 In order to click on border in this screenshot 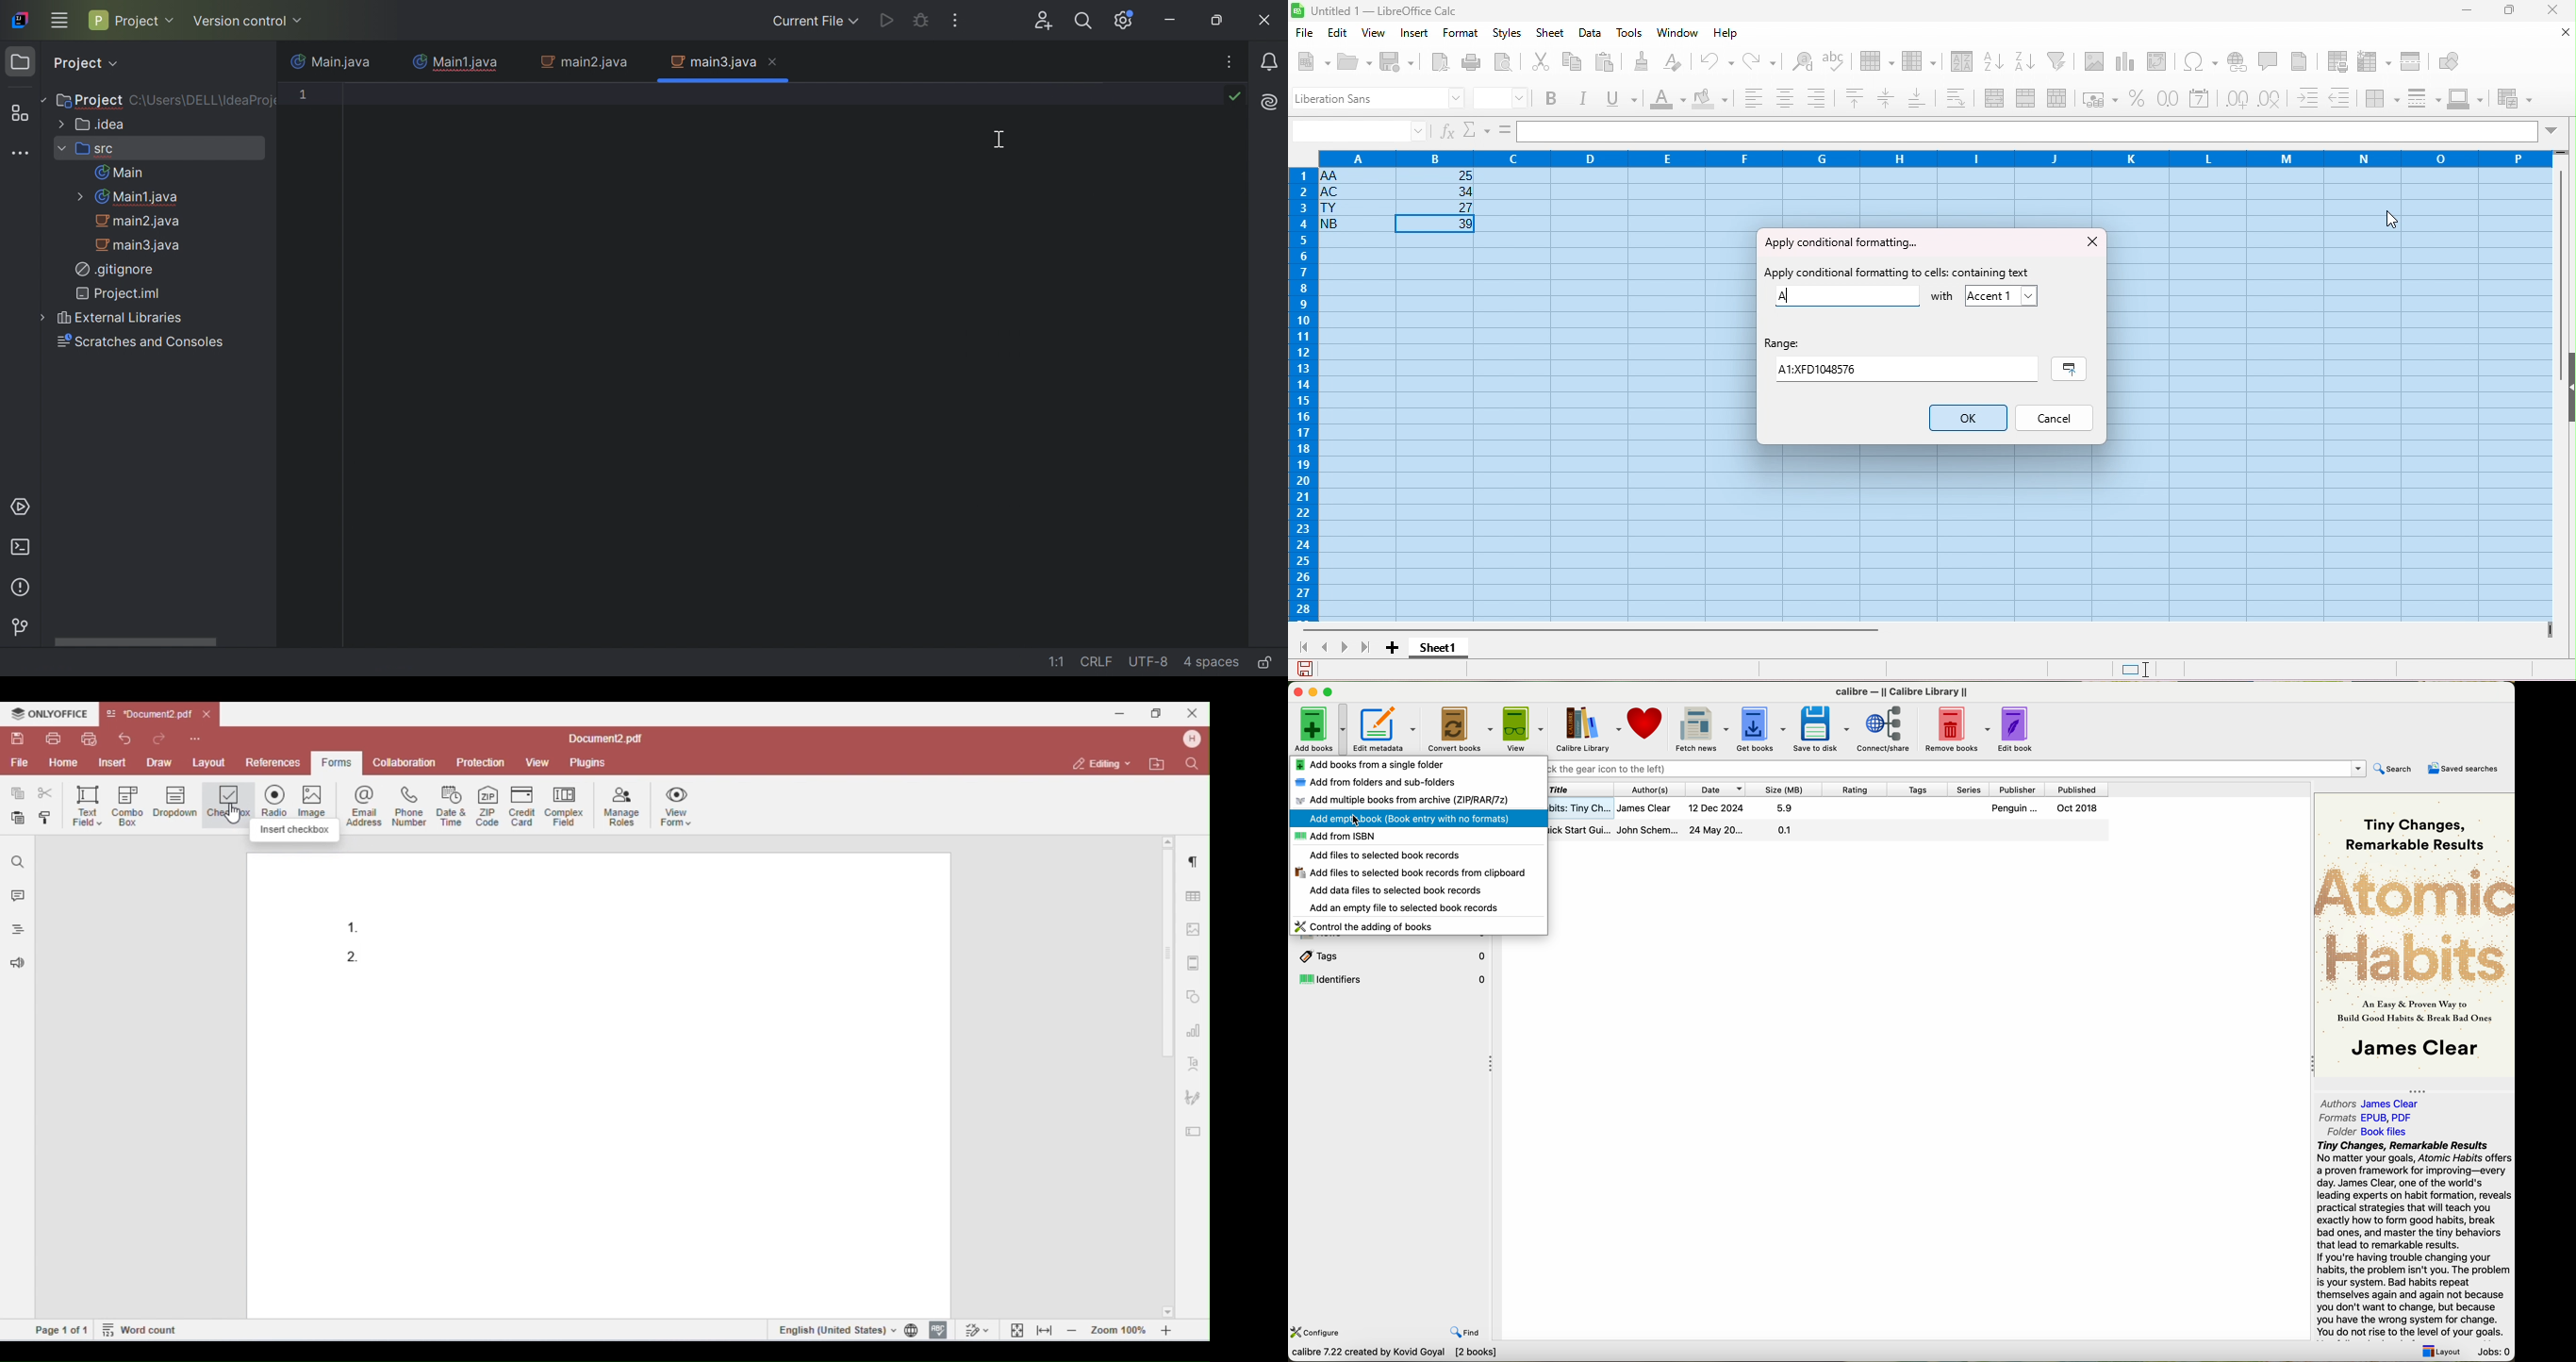, I will do `click(2382, 99)`.